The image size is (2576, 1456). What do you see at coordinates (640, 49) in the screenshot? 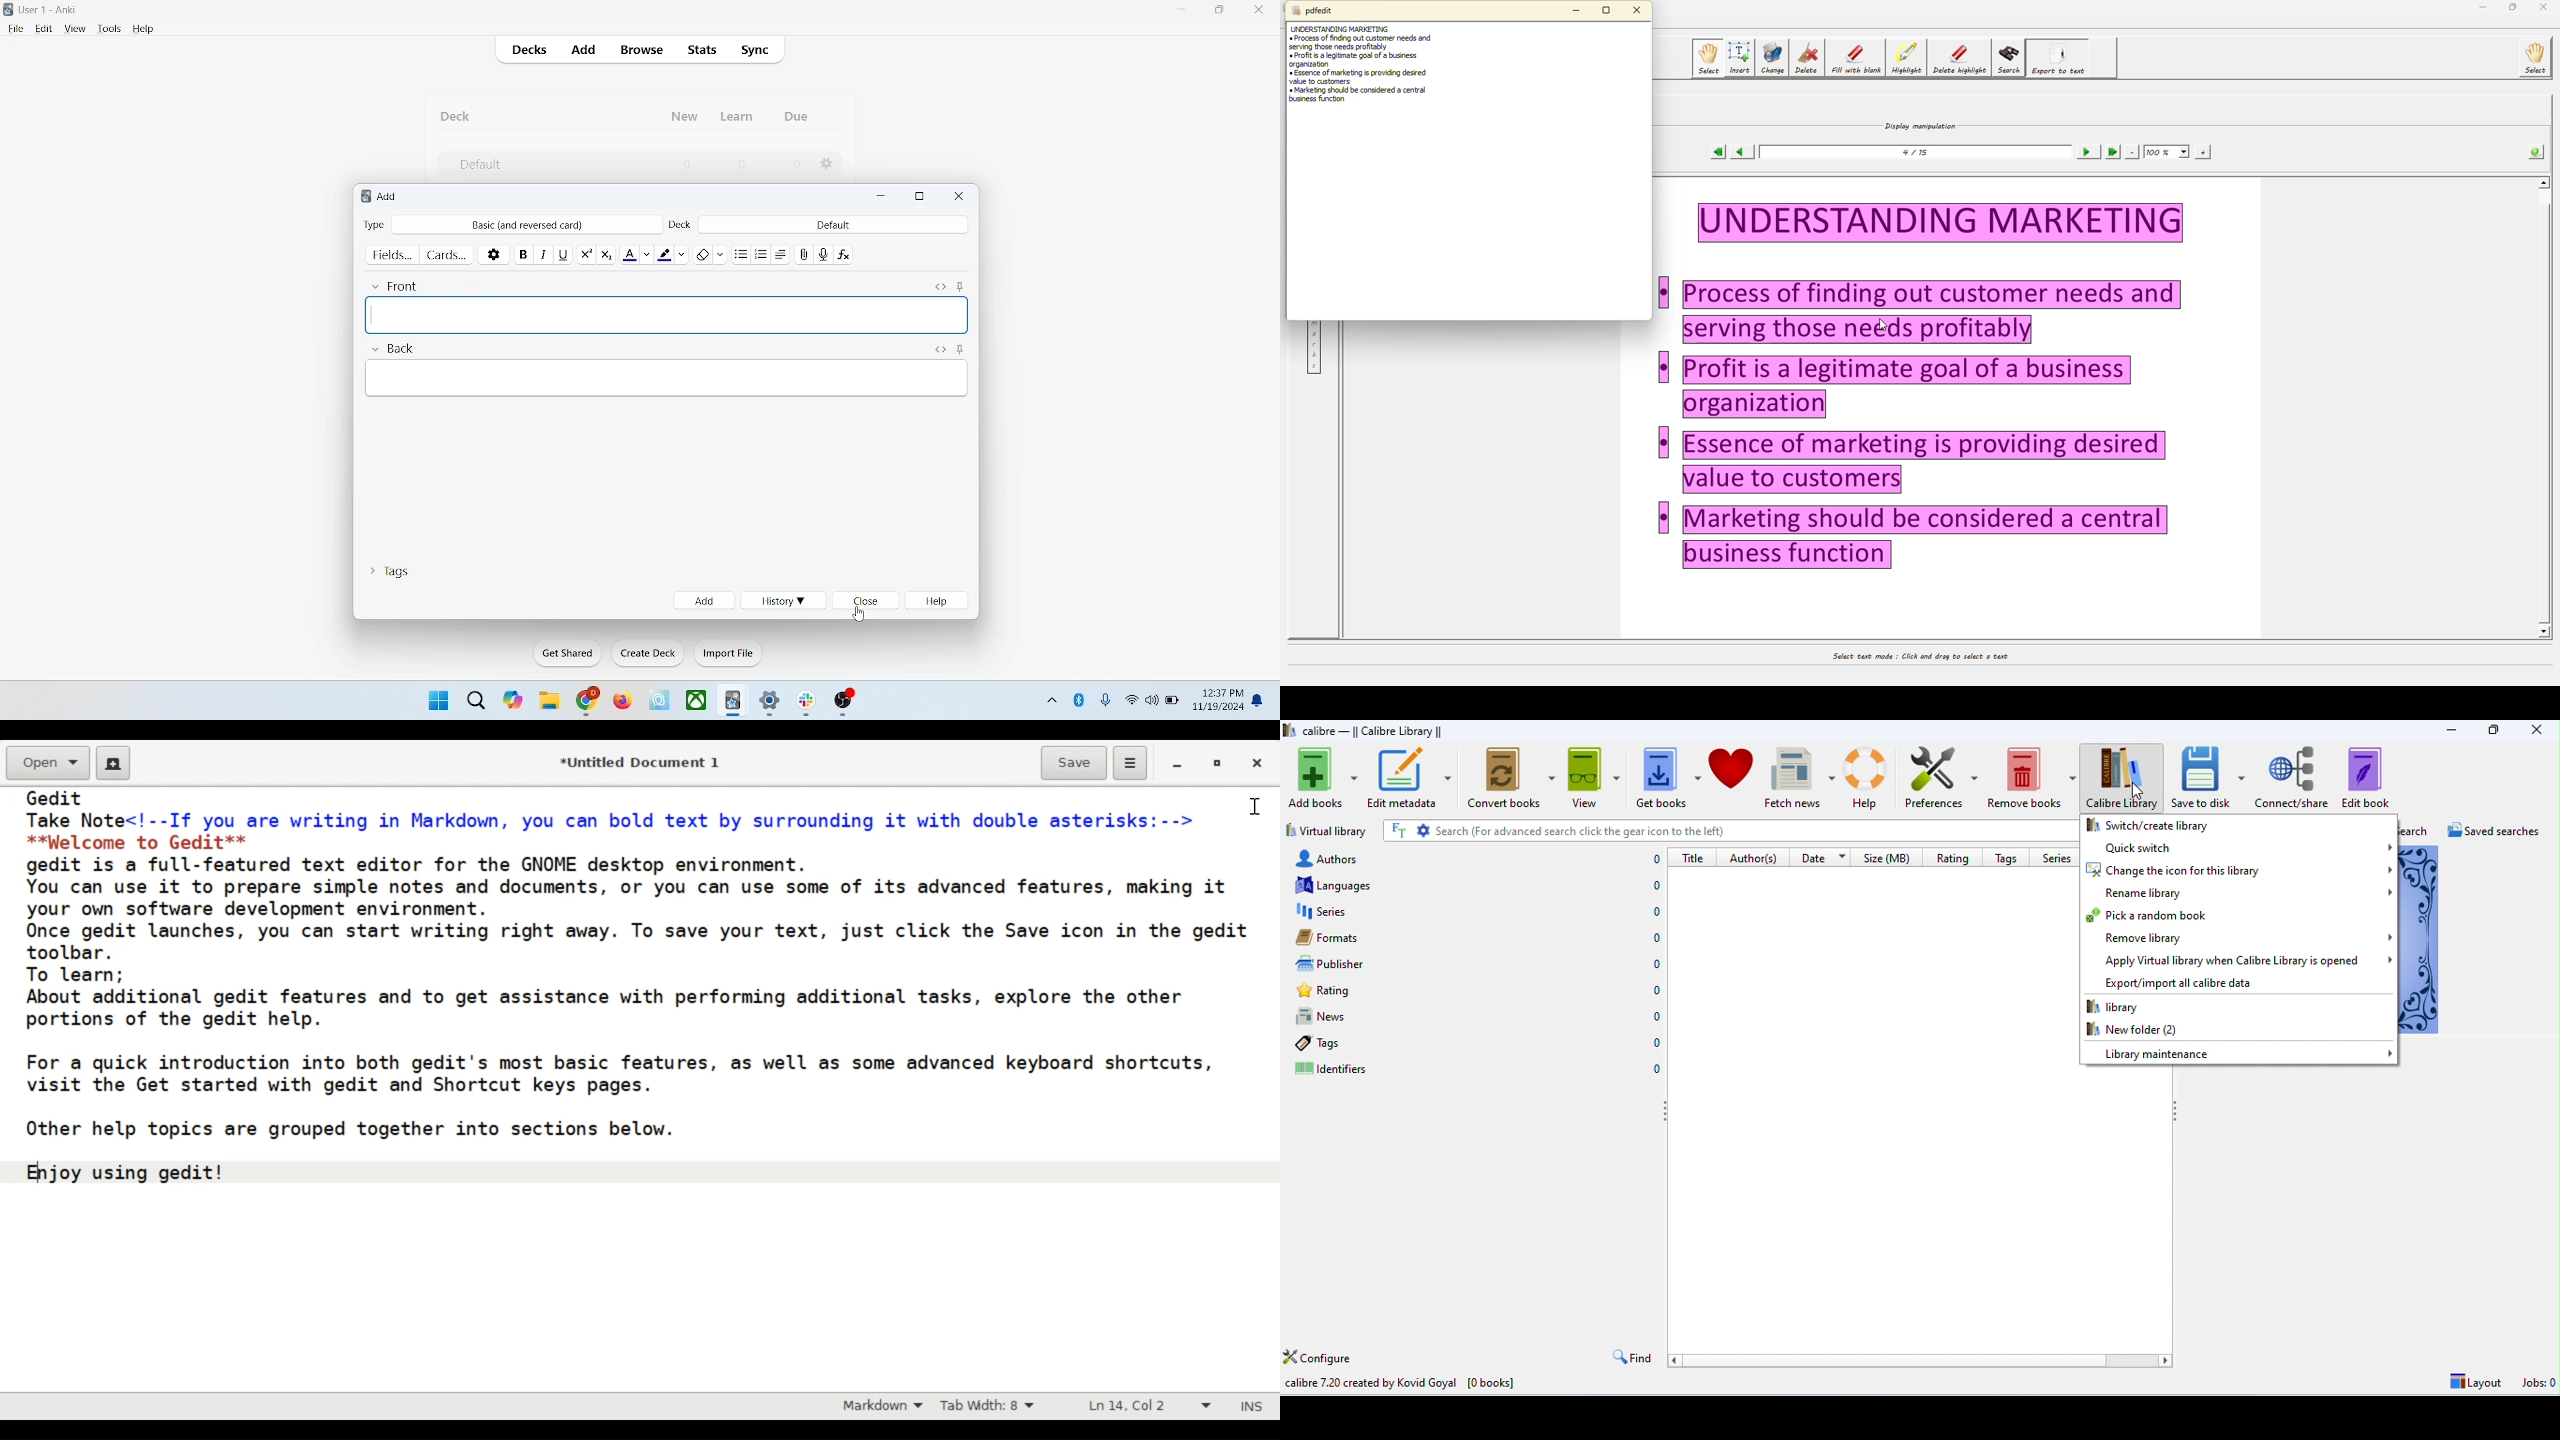
I see `browse` at bounding box center [640, 49].